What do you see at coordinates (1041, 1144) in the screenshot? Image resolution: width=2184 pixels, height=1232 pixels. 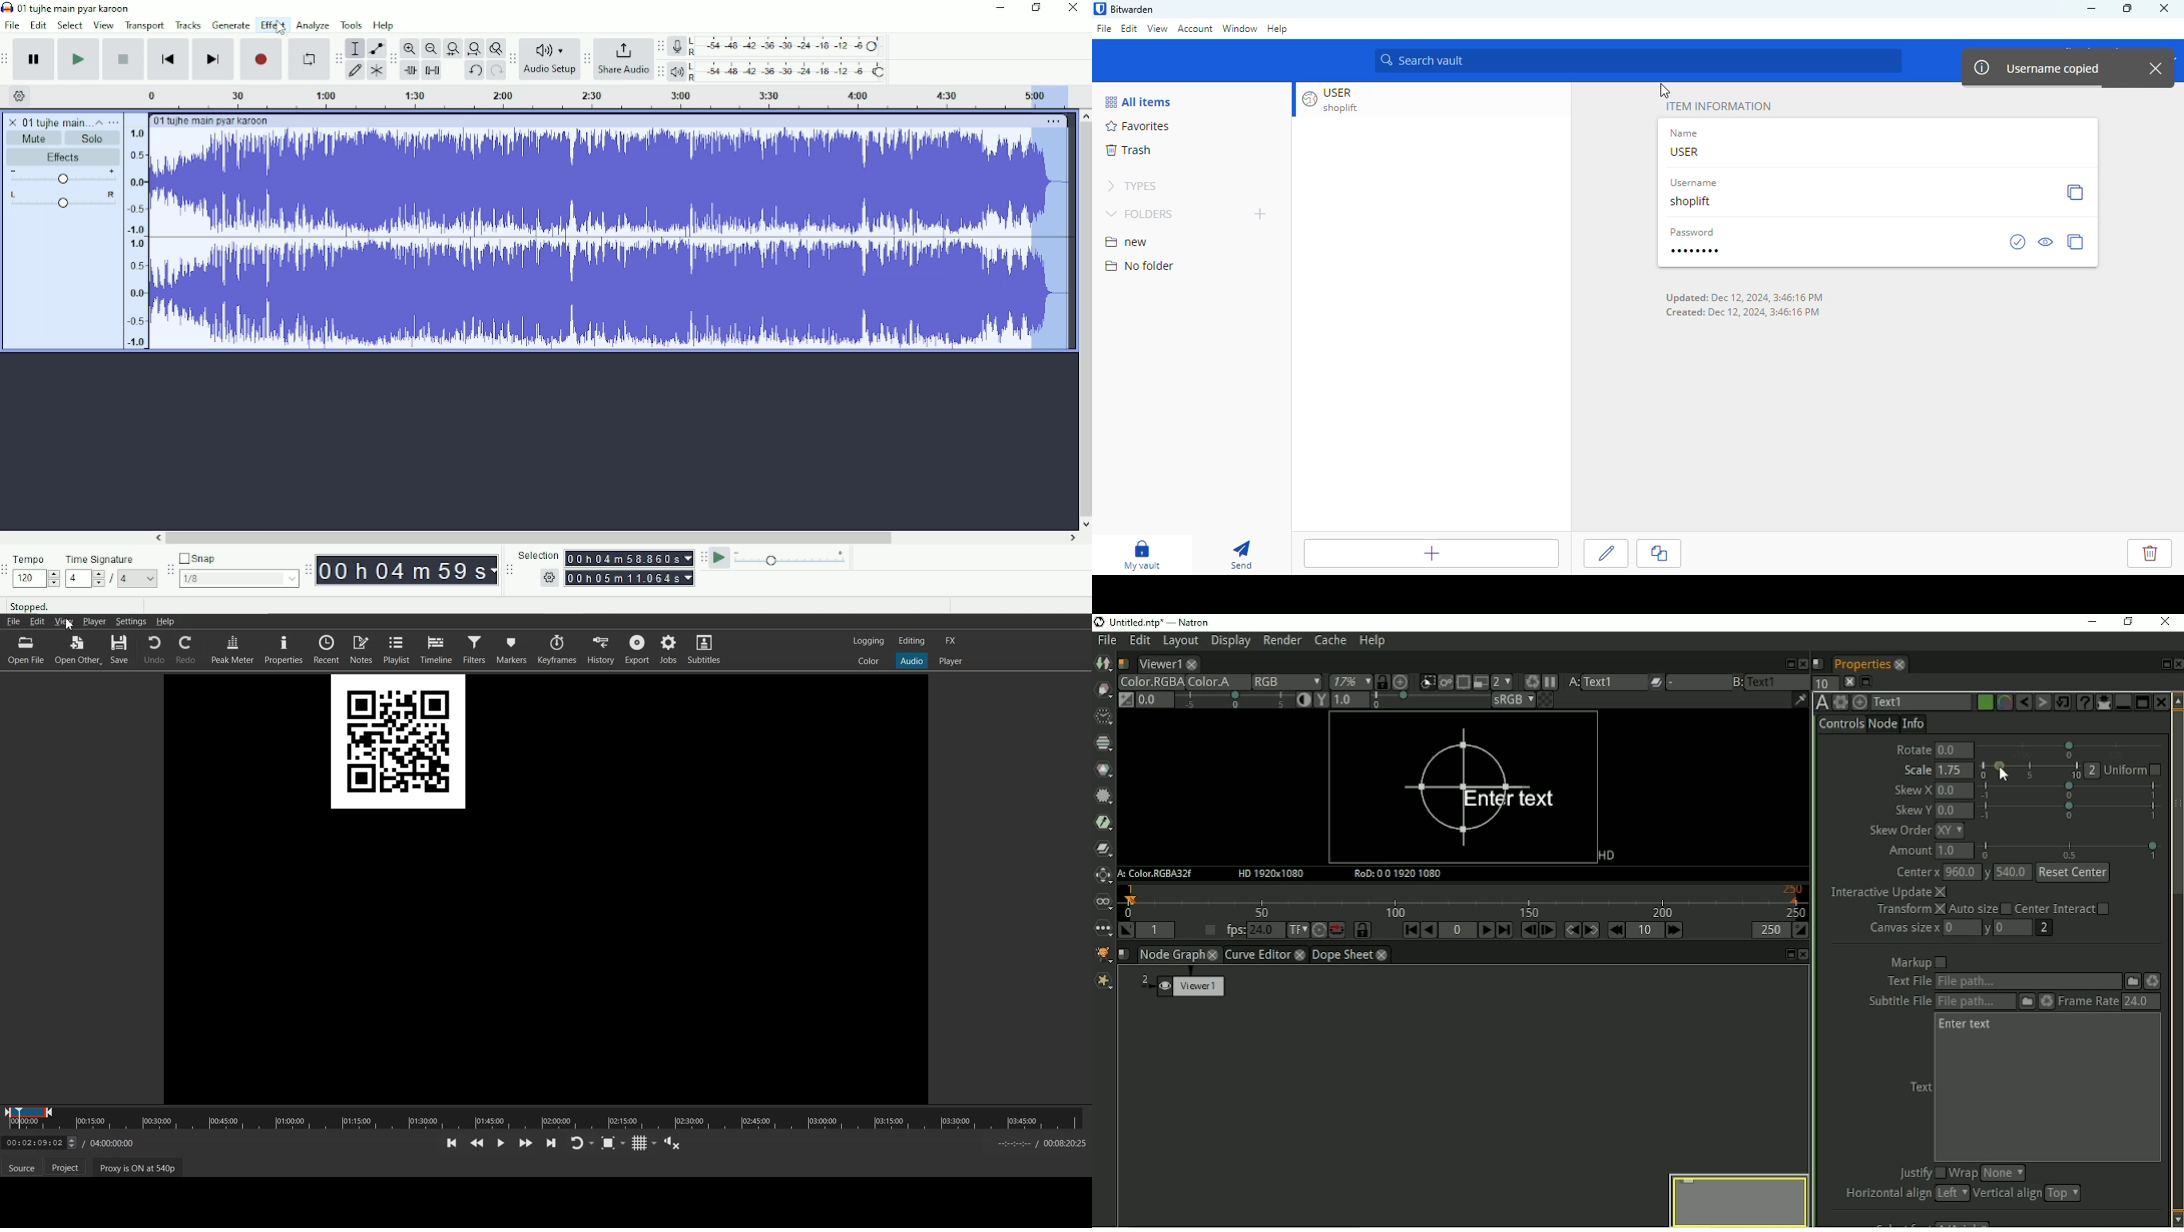 I see `Time Sheet` at bounding box center [1041, 1144].